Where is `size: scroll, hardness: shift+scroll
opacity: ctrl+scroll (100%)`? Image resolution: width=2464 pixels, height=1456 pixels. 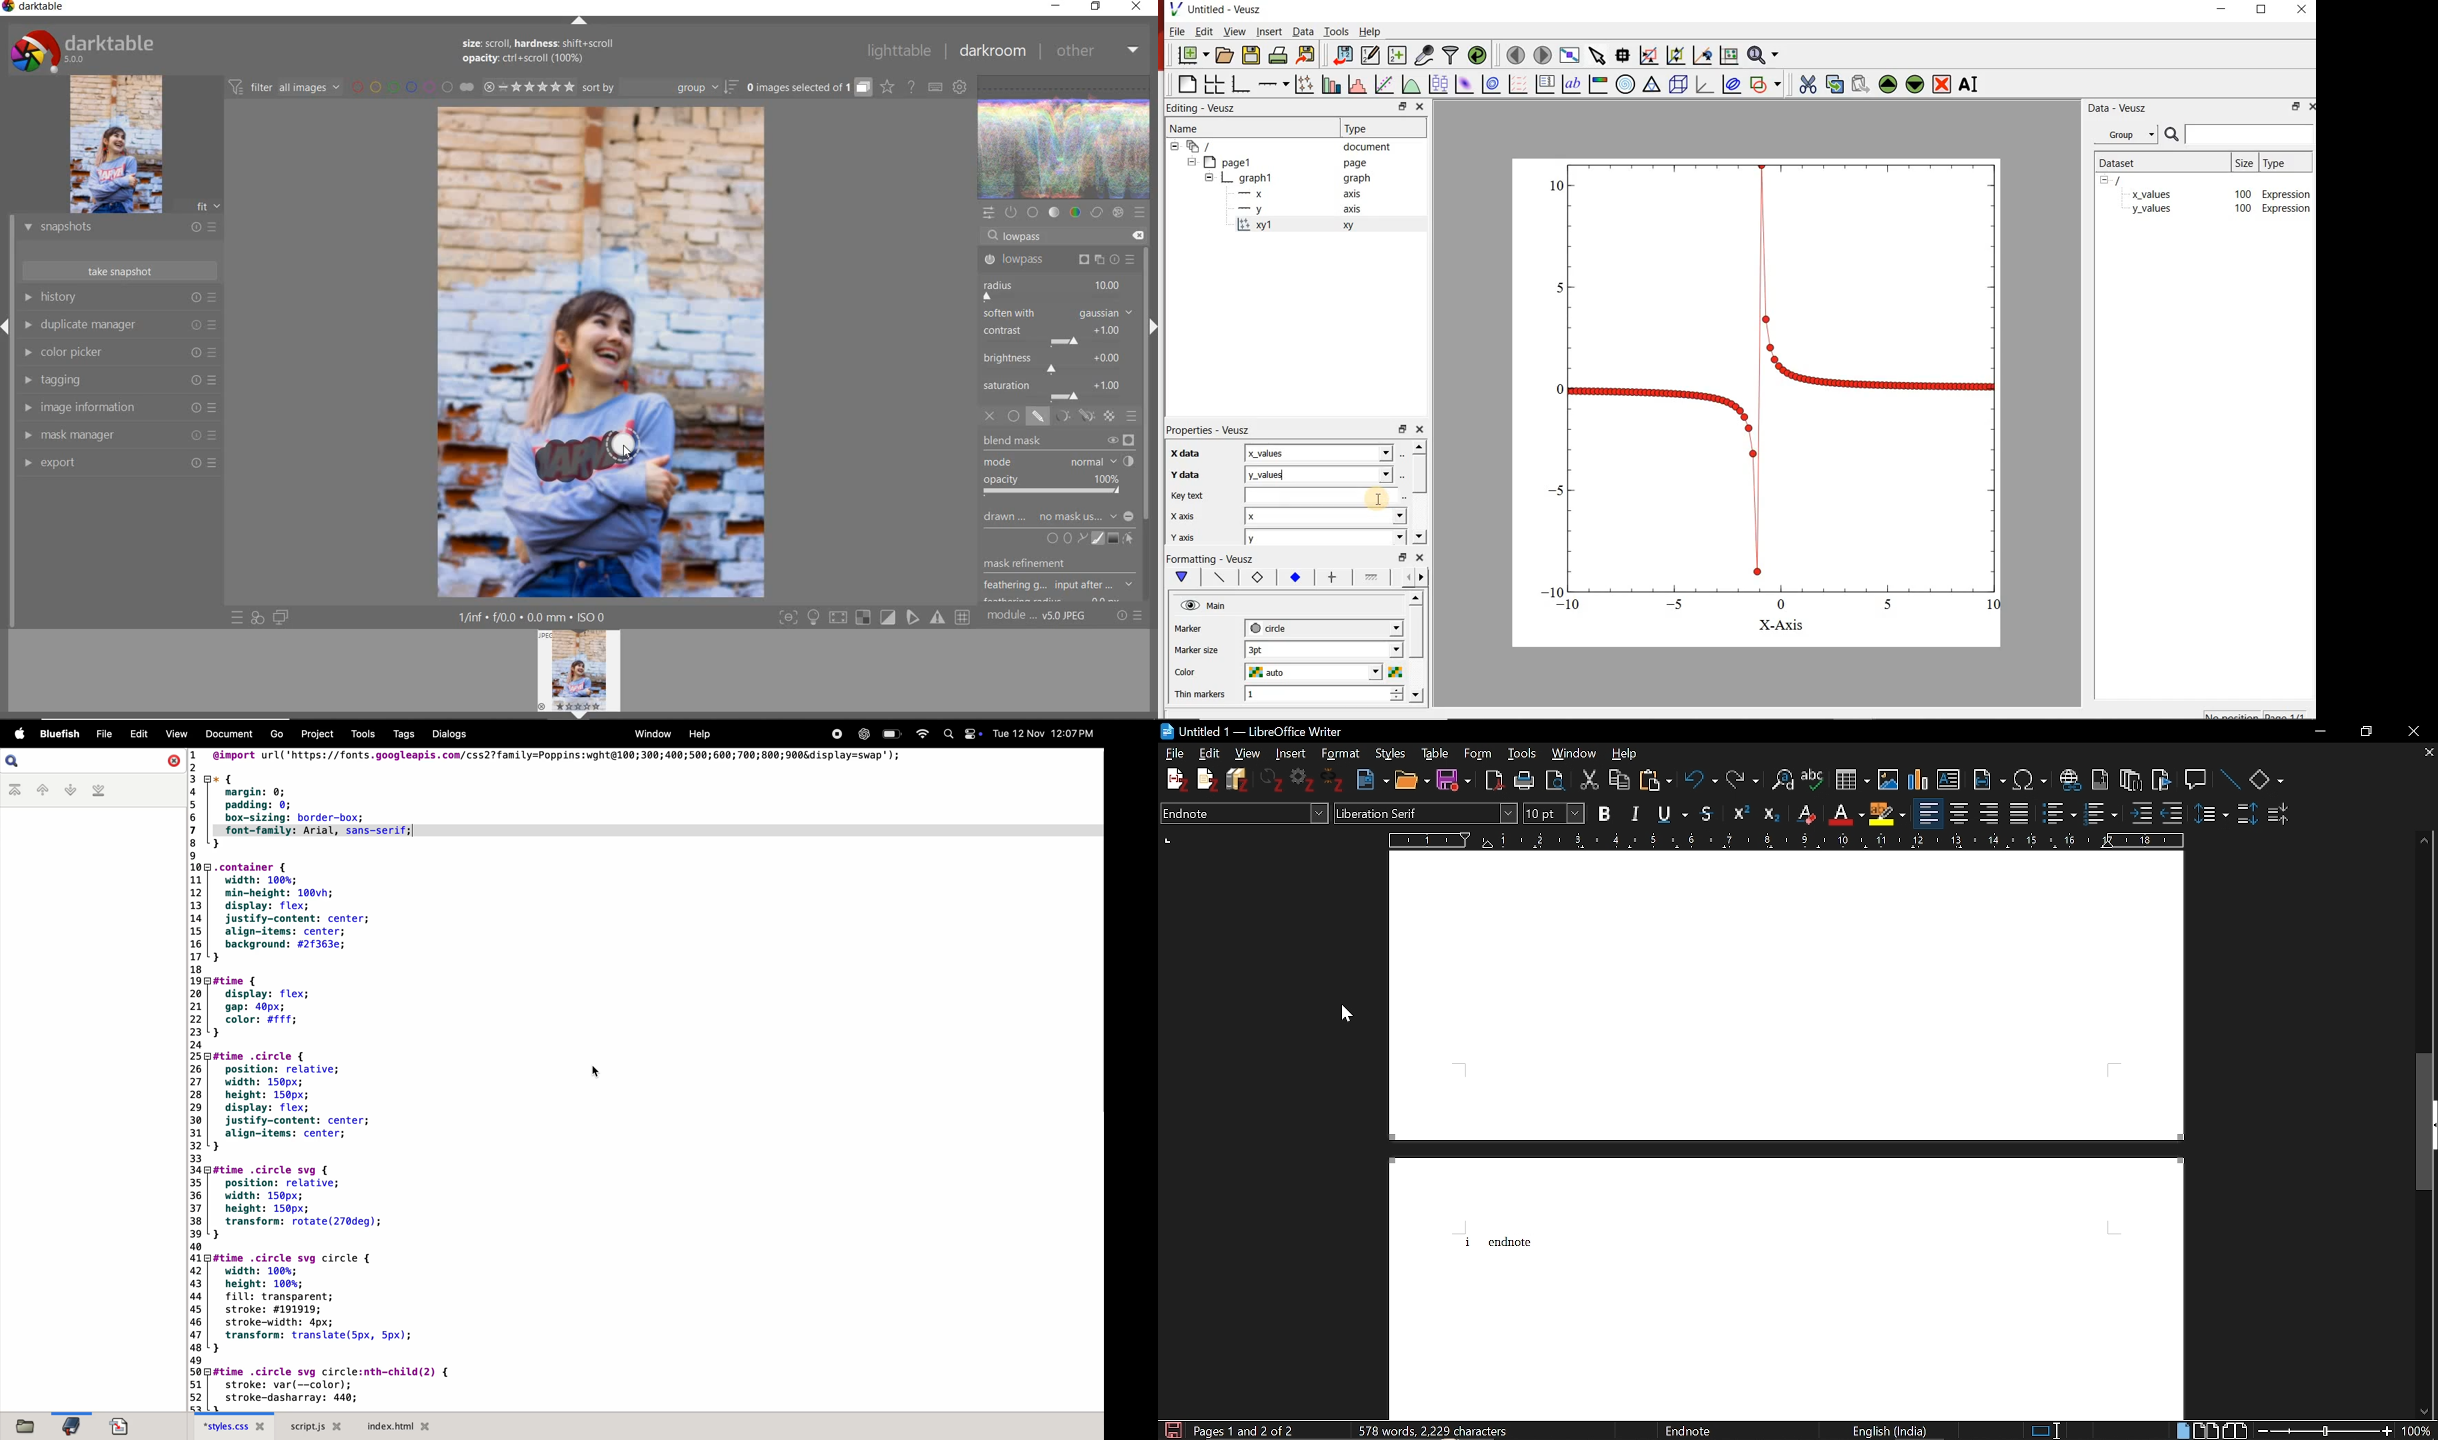 size: scroll, hardness: shift+scroll
opacity: ctrl+scroll (100%) is located at coordinates (541, 53).